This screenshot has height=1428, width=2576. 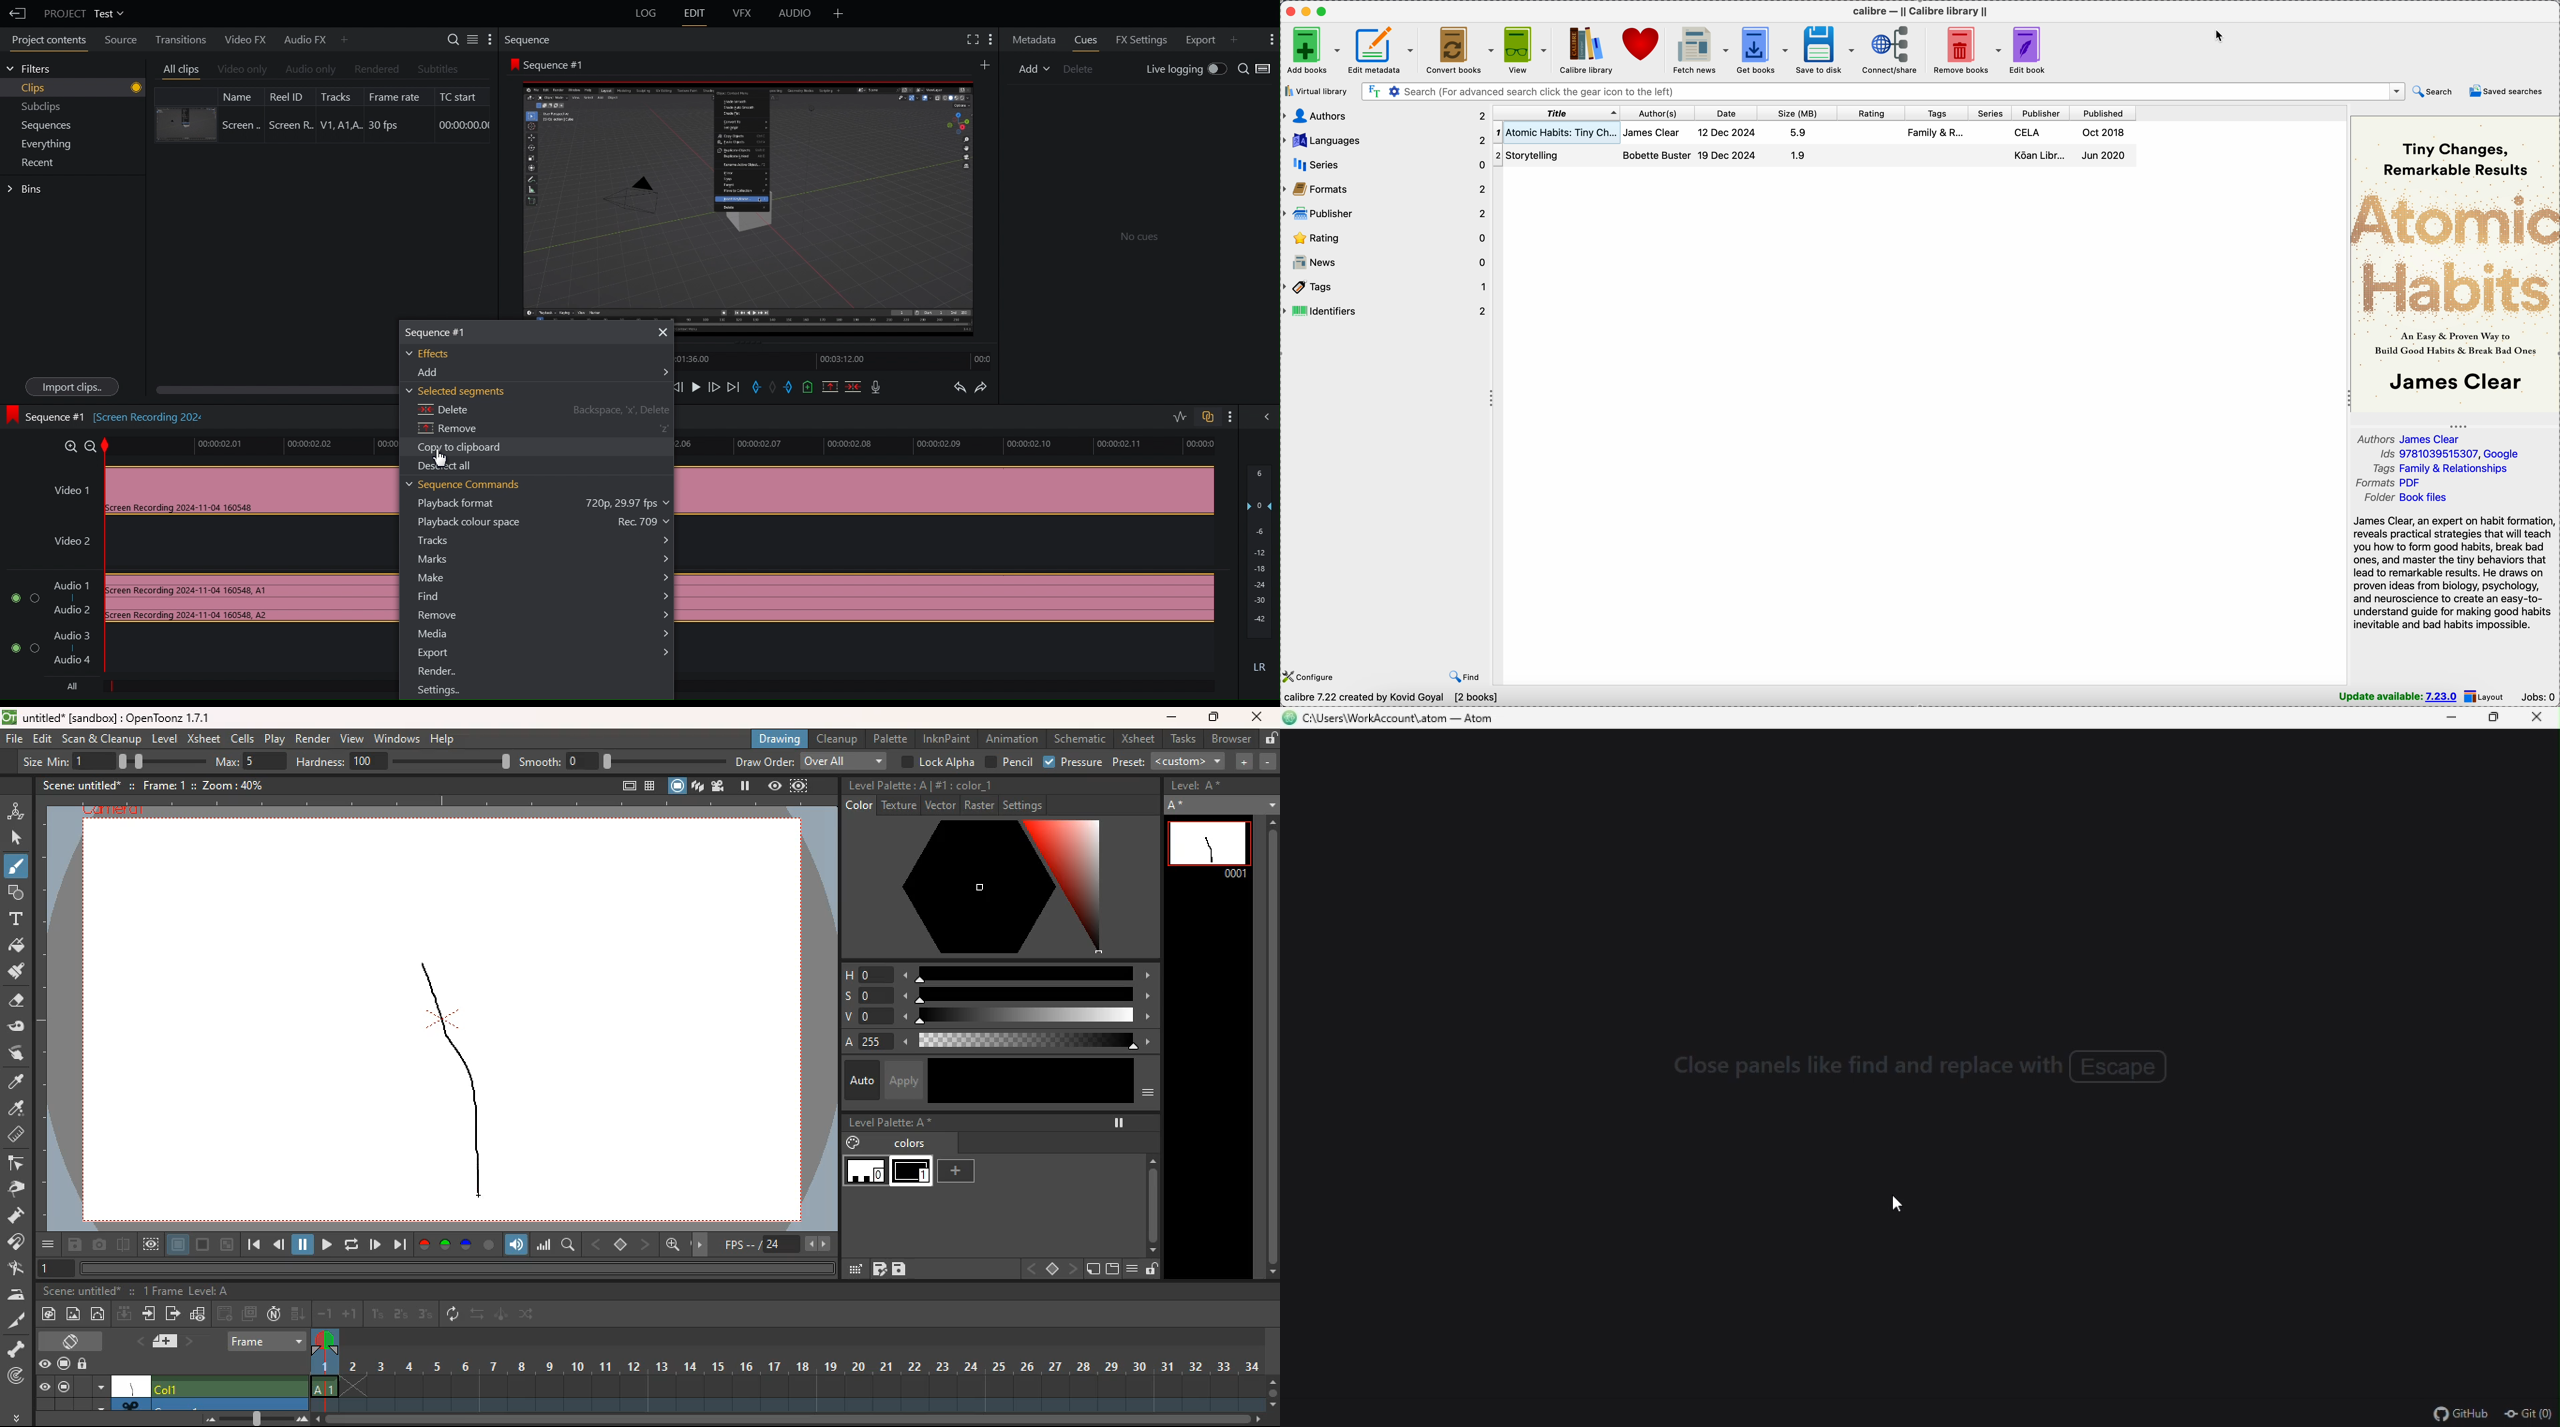 I want to click on published, so click(x=2102, y=113).